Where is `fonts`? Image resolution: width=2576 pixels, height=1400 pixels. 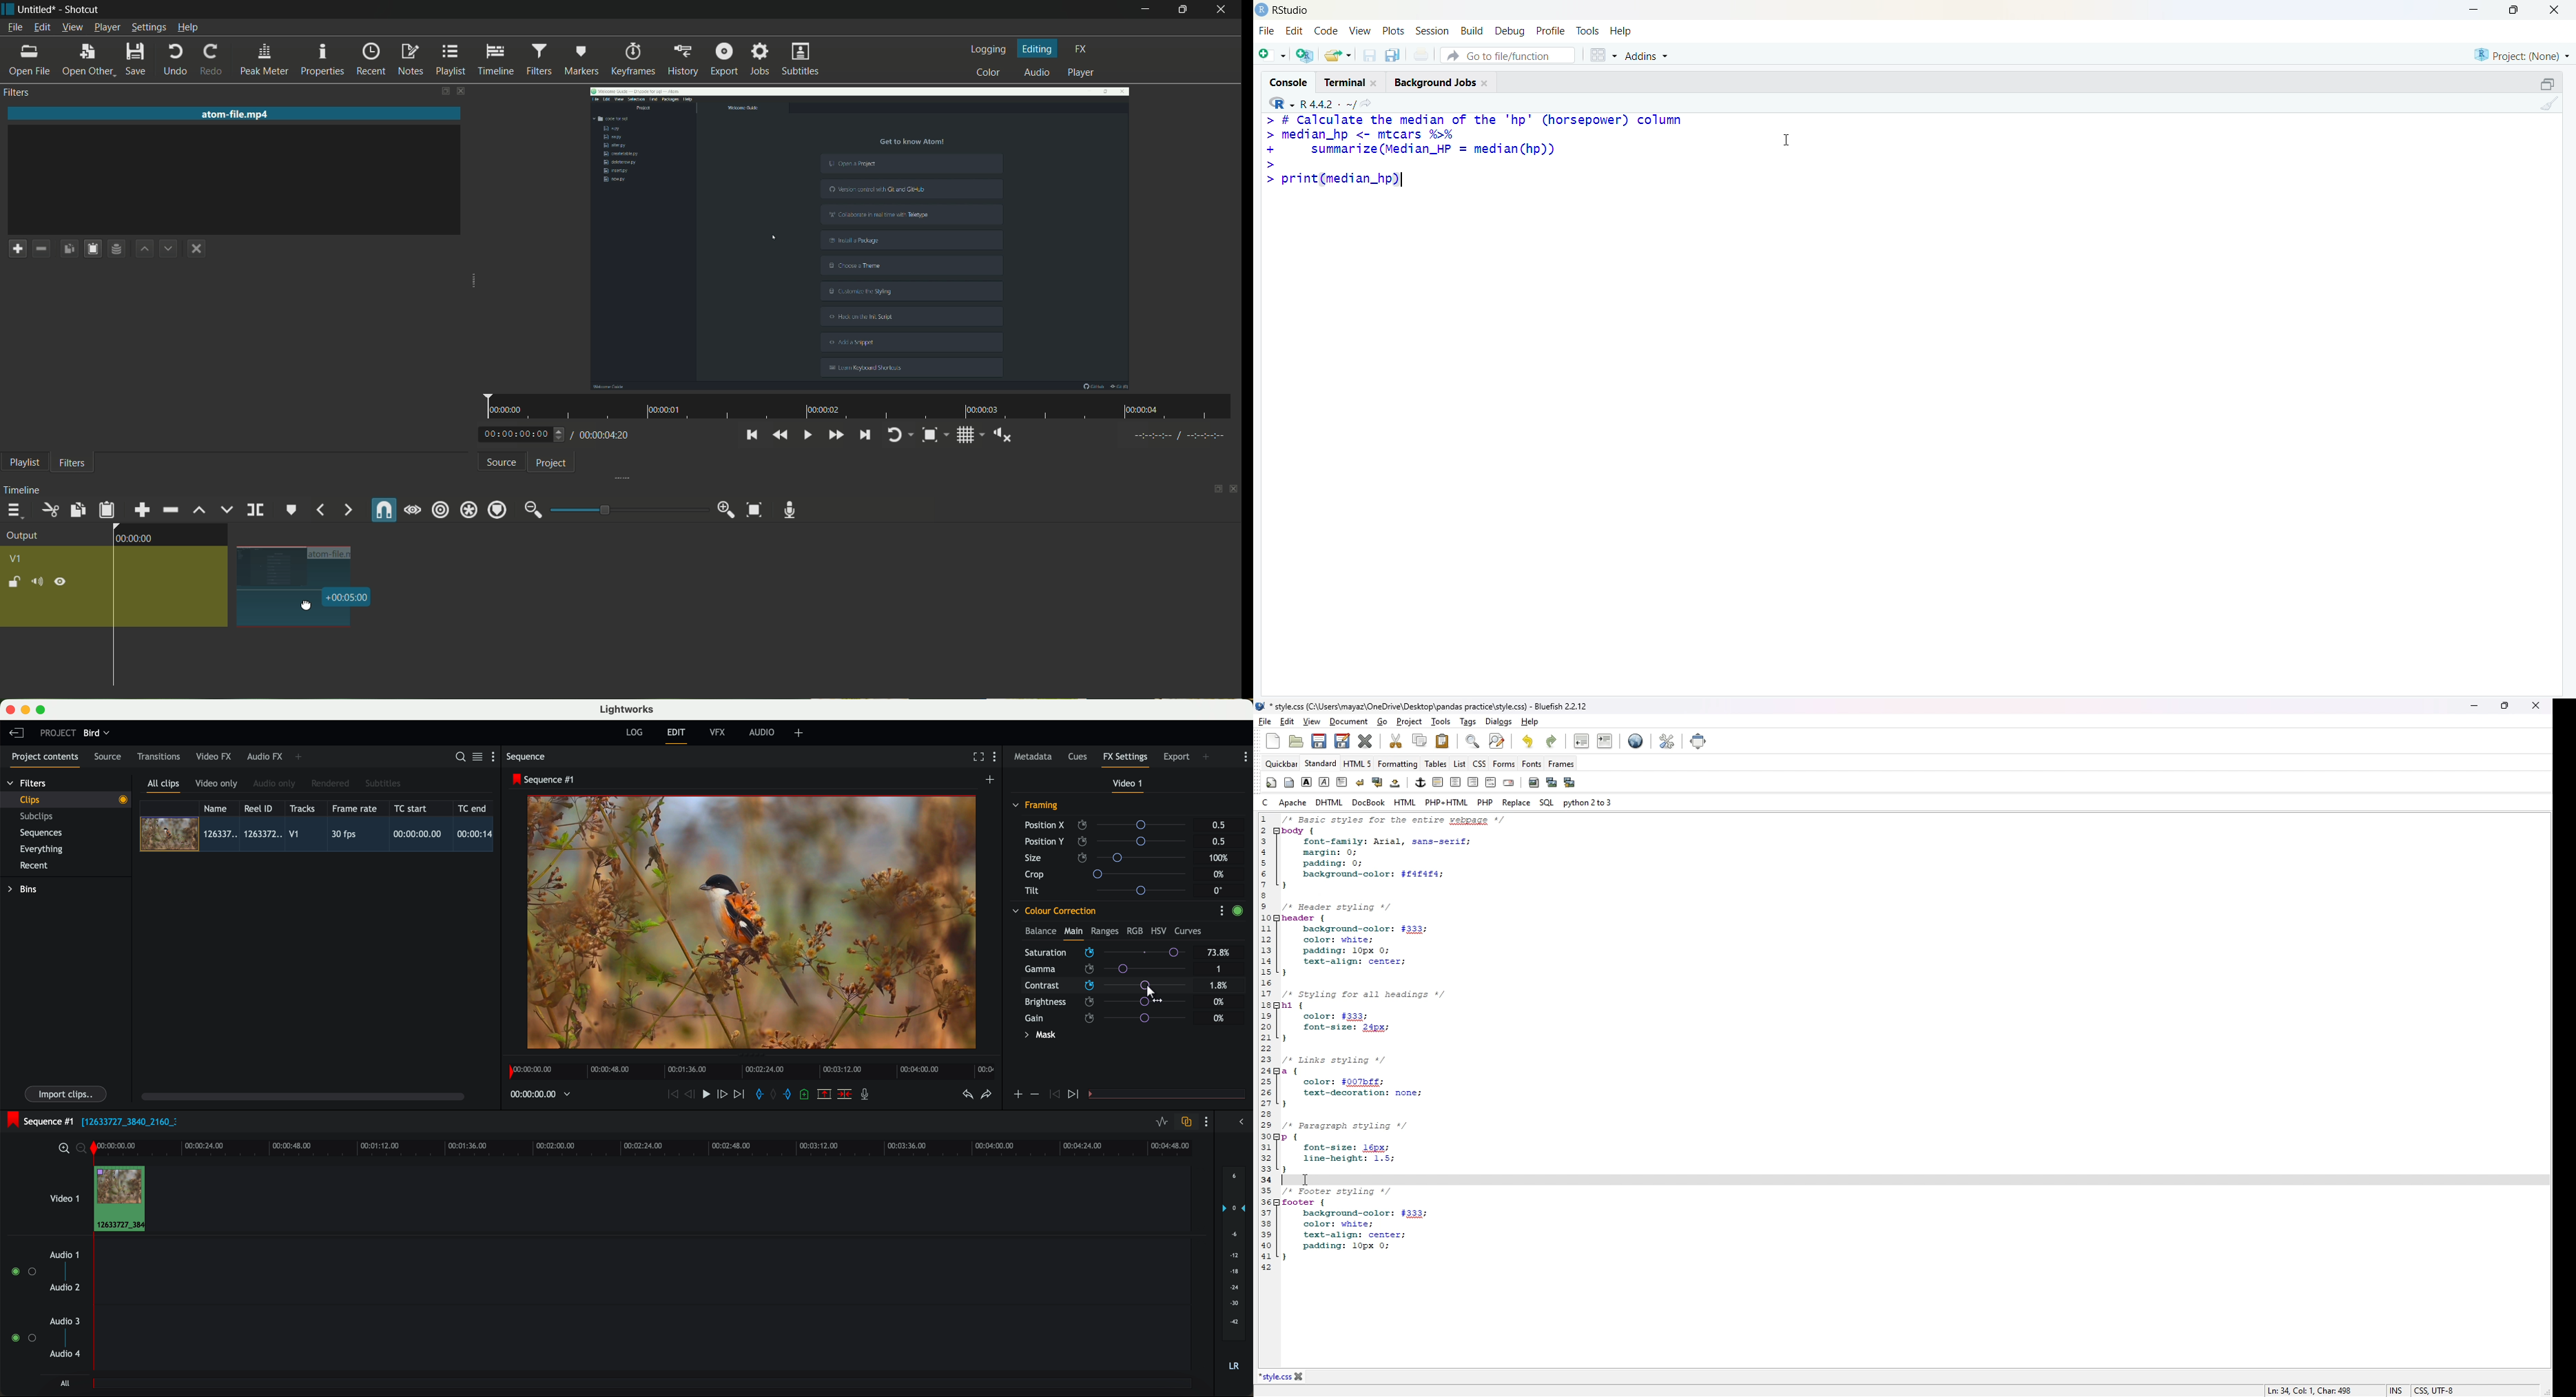 fonts is located at coordinates (1531, 763).